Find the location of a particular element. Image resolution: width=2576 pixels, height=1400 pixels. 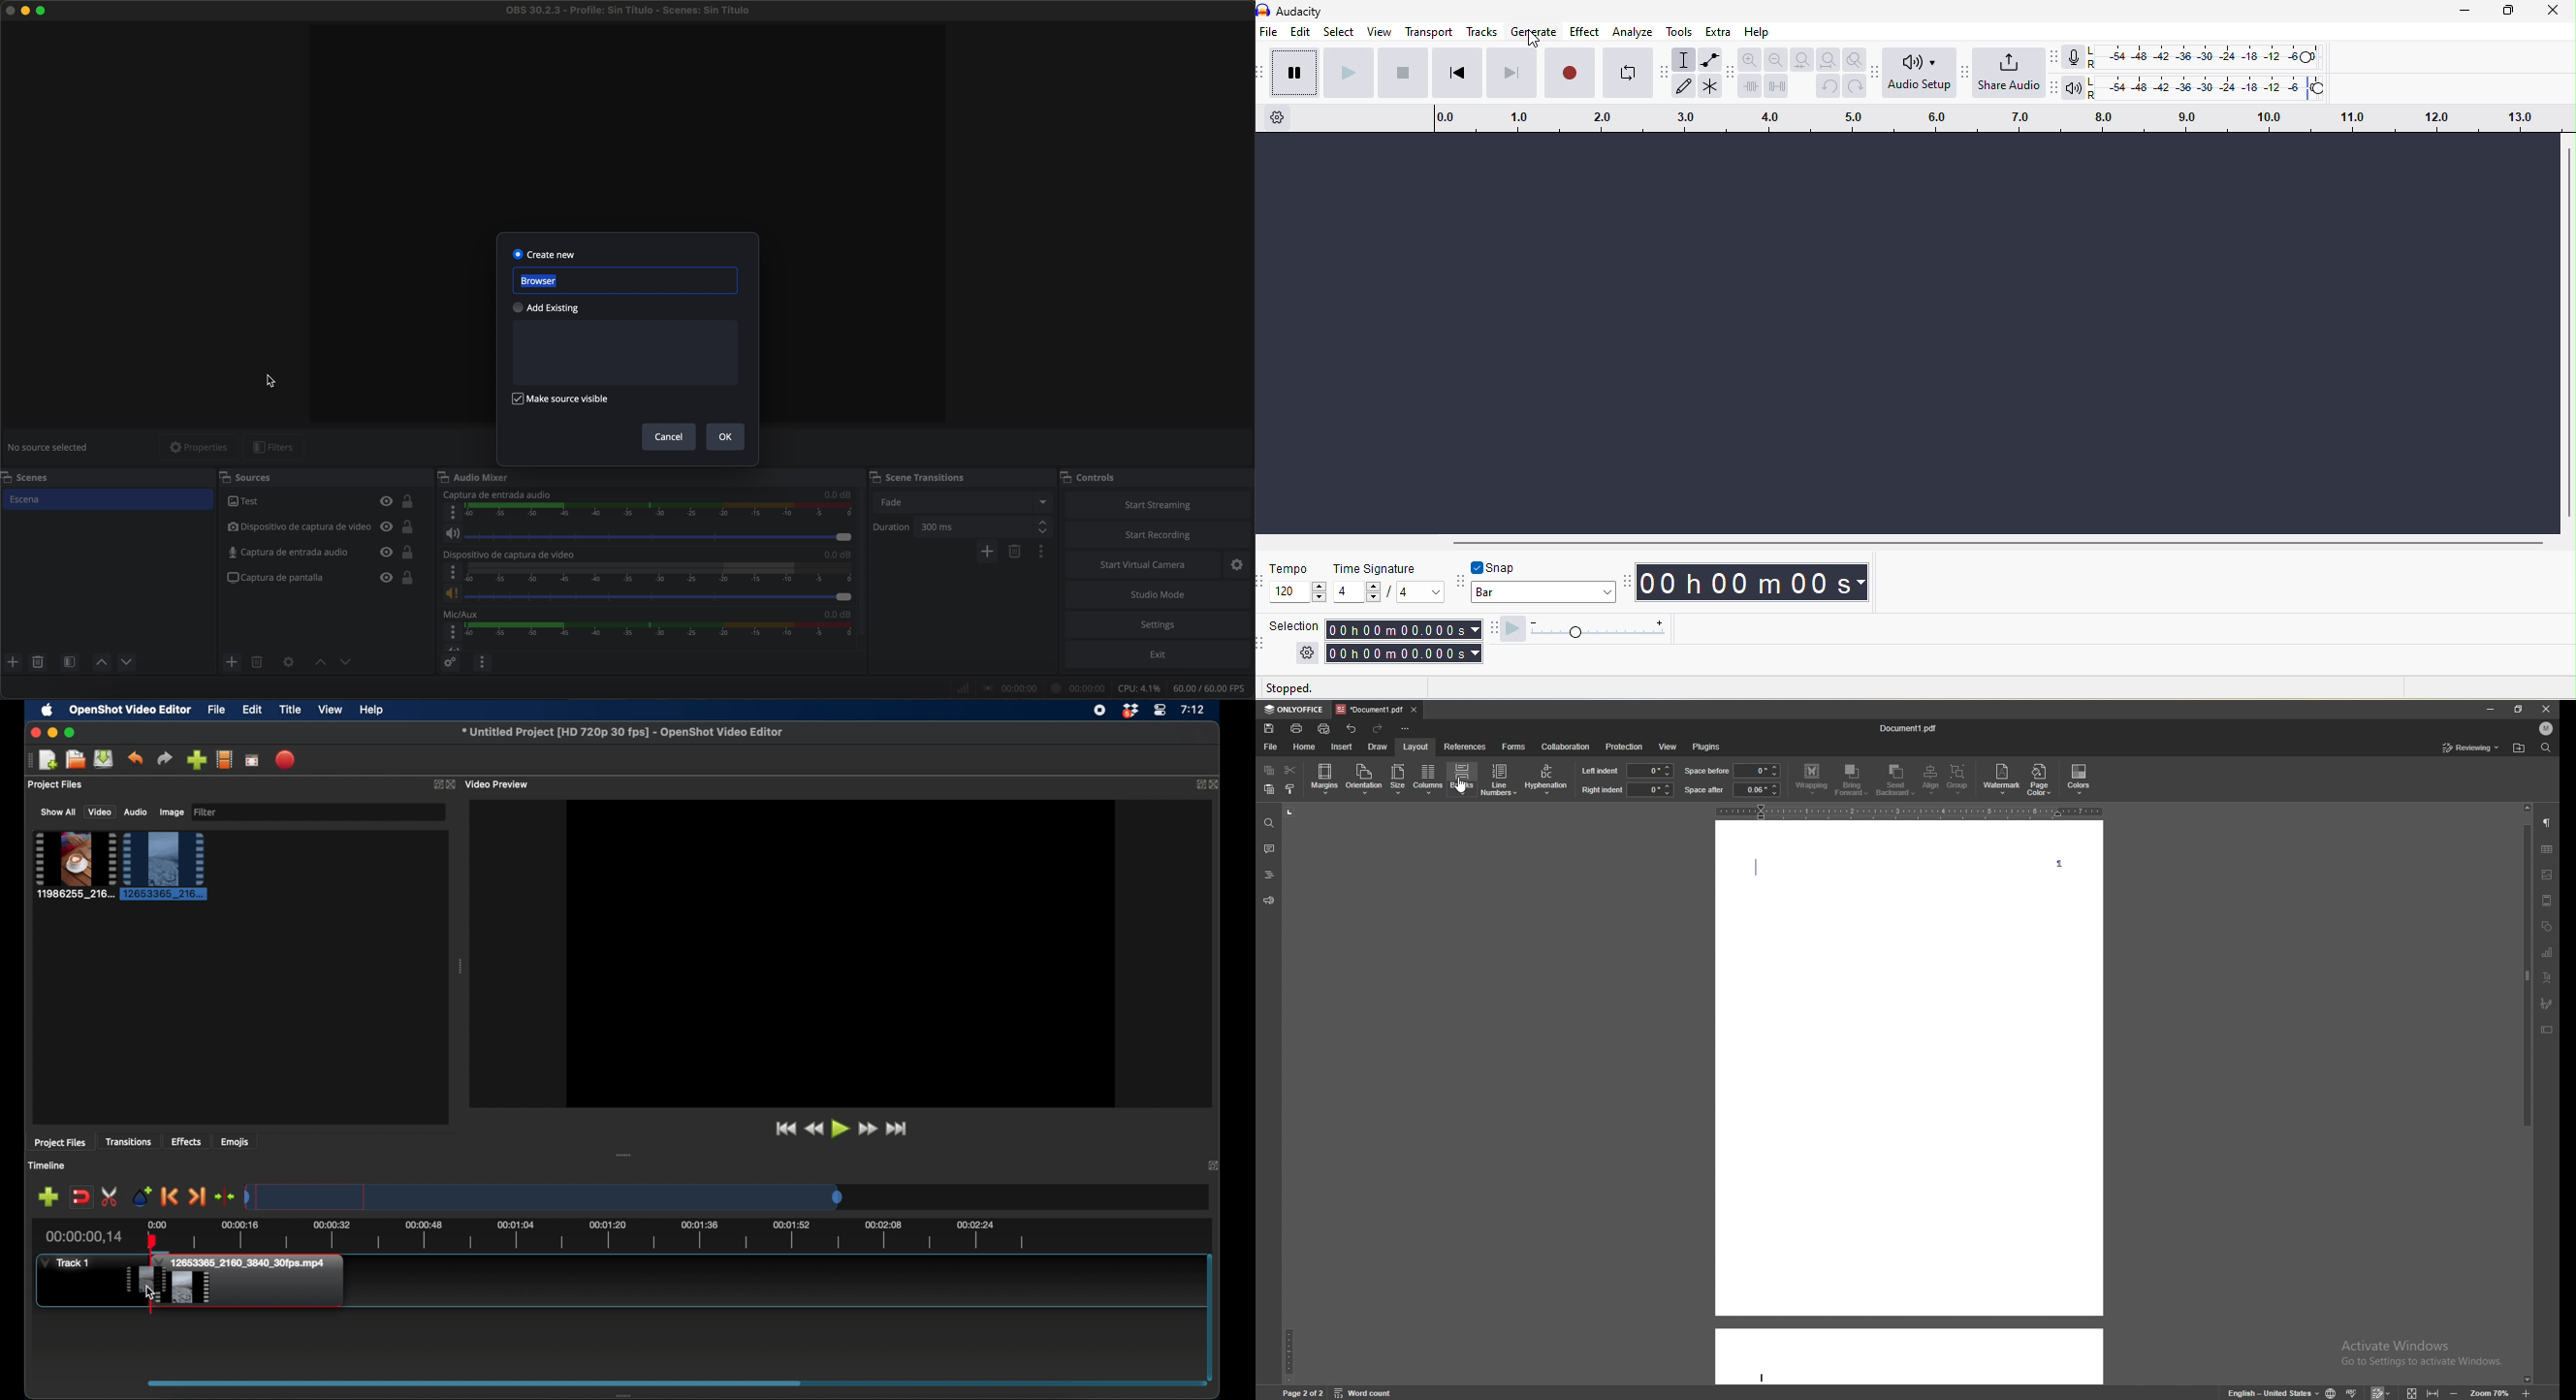

filter is located at coordinates (207, 812).